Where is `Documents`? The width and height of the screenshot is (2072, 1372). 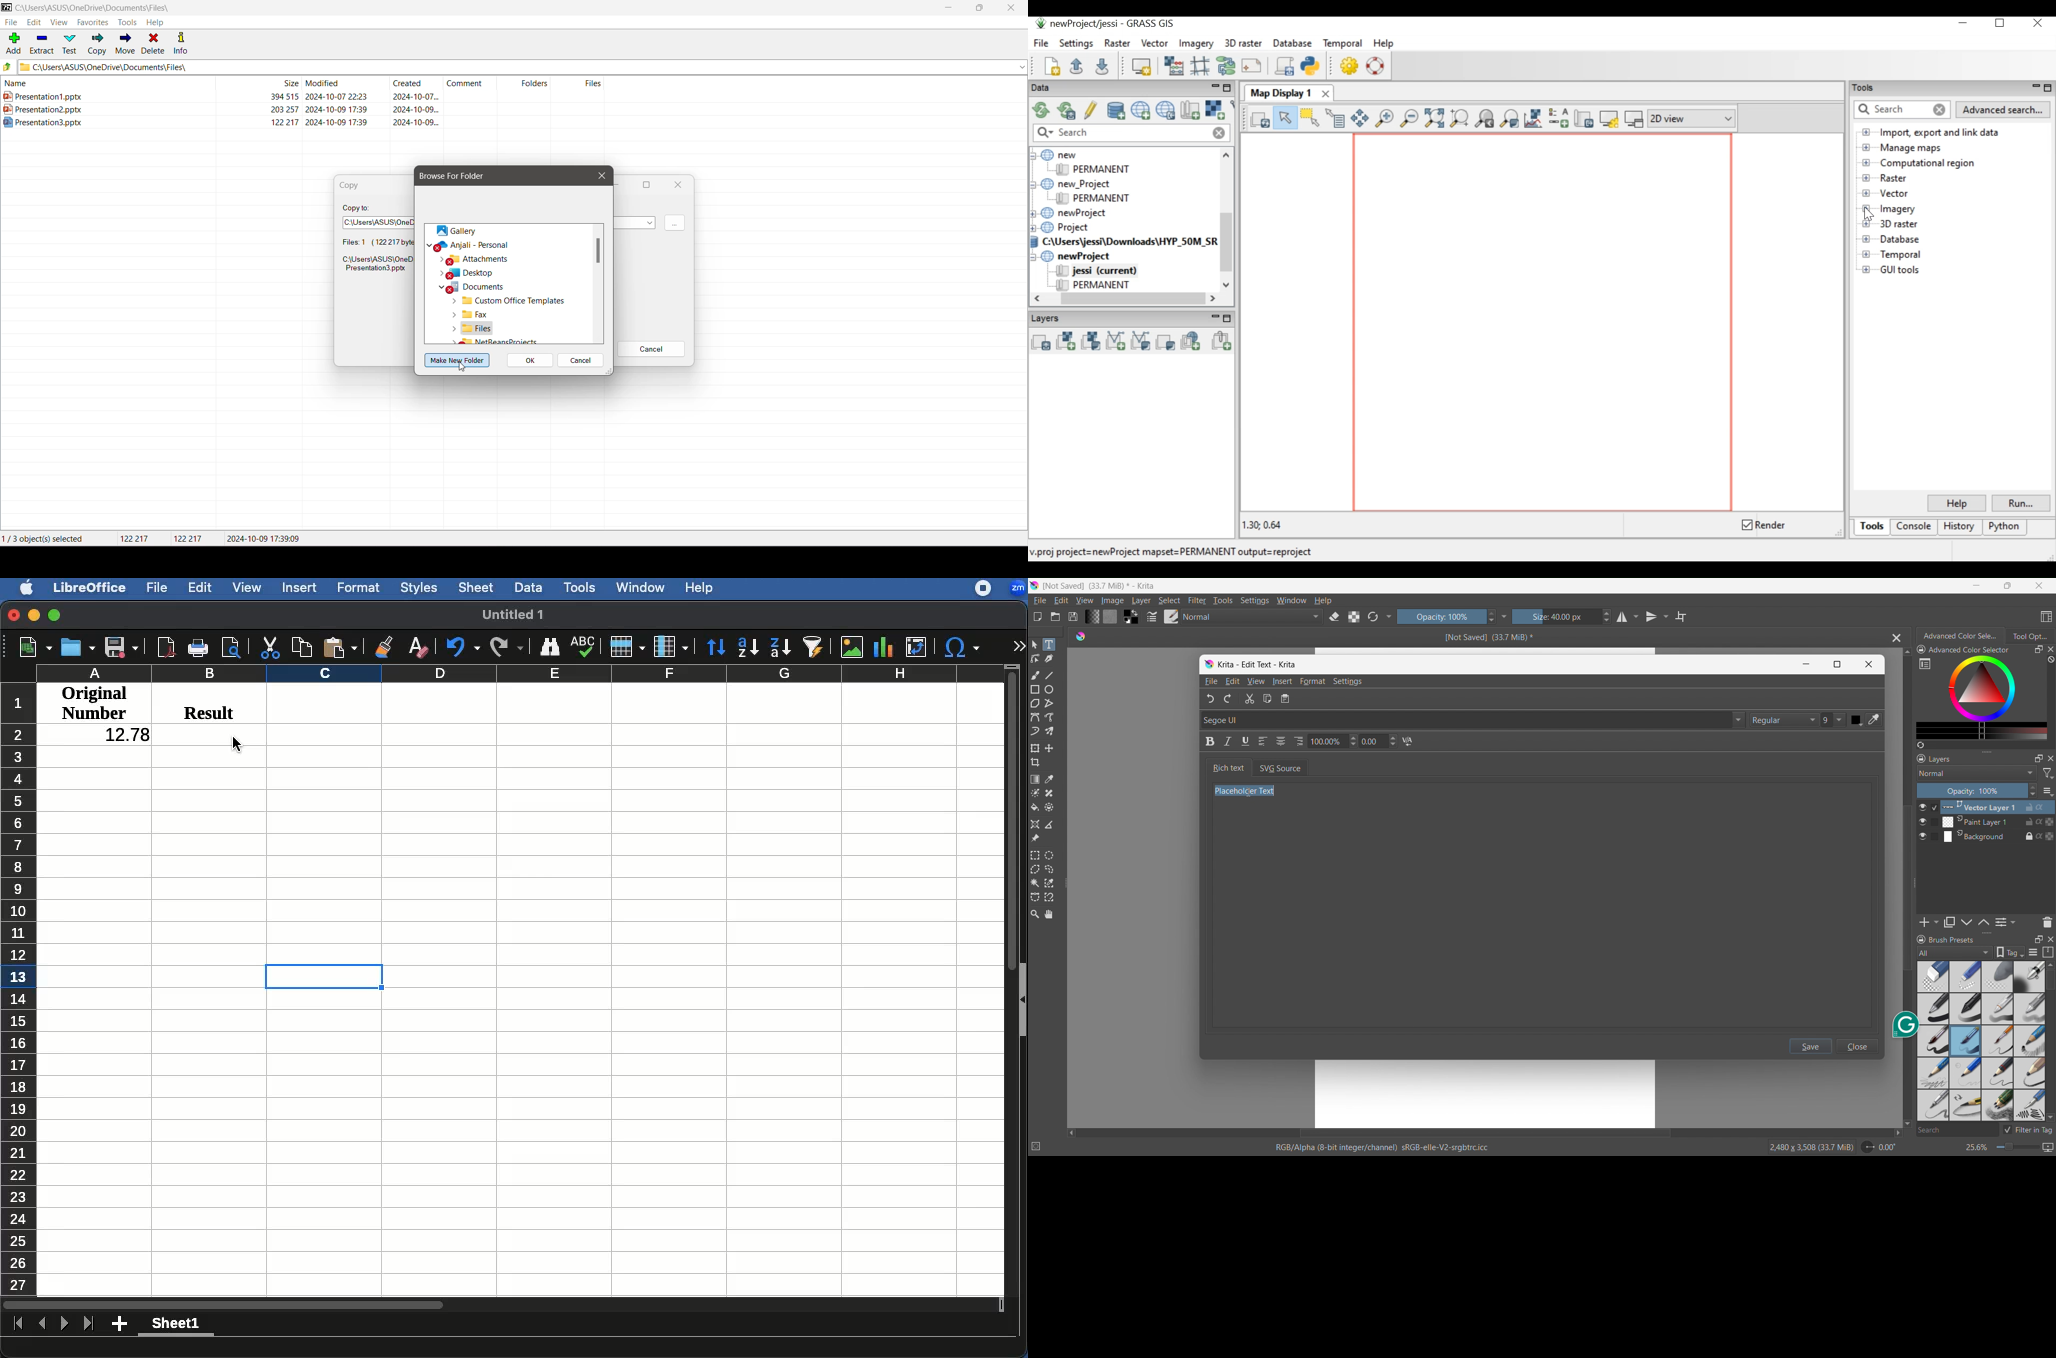
Documents is located at coordinates (471, 287).